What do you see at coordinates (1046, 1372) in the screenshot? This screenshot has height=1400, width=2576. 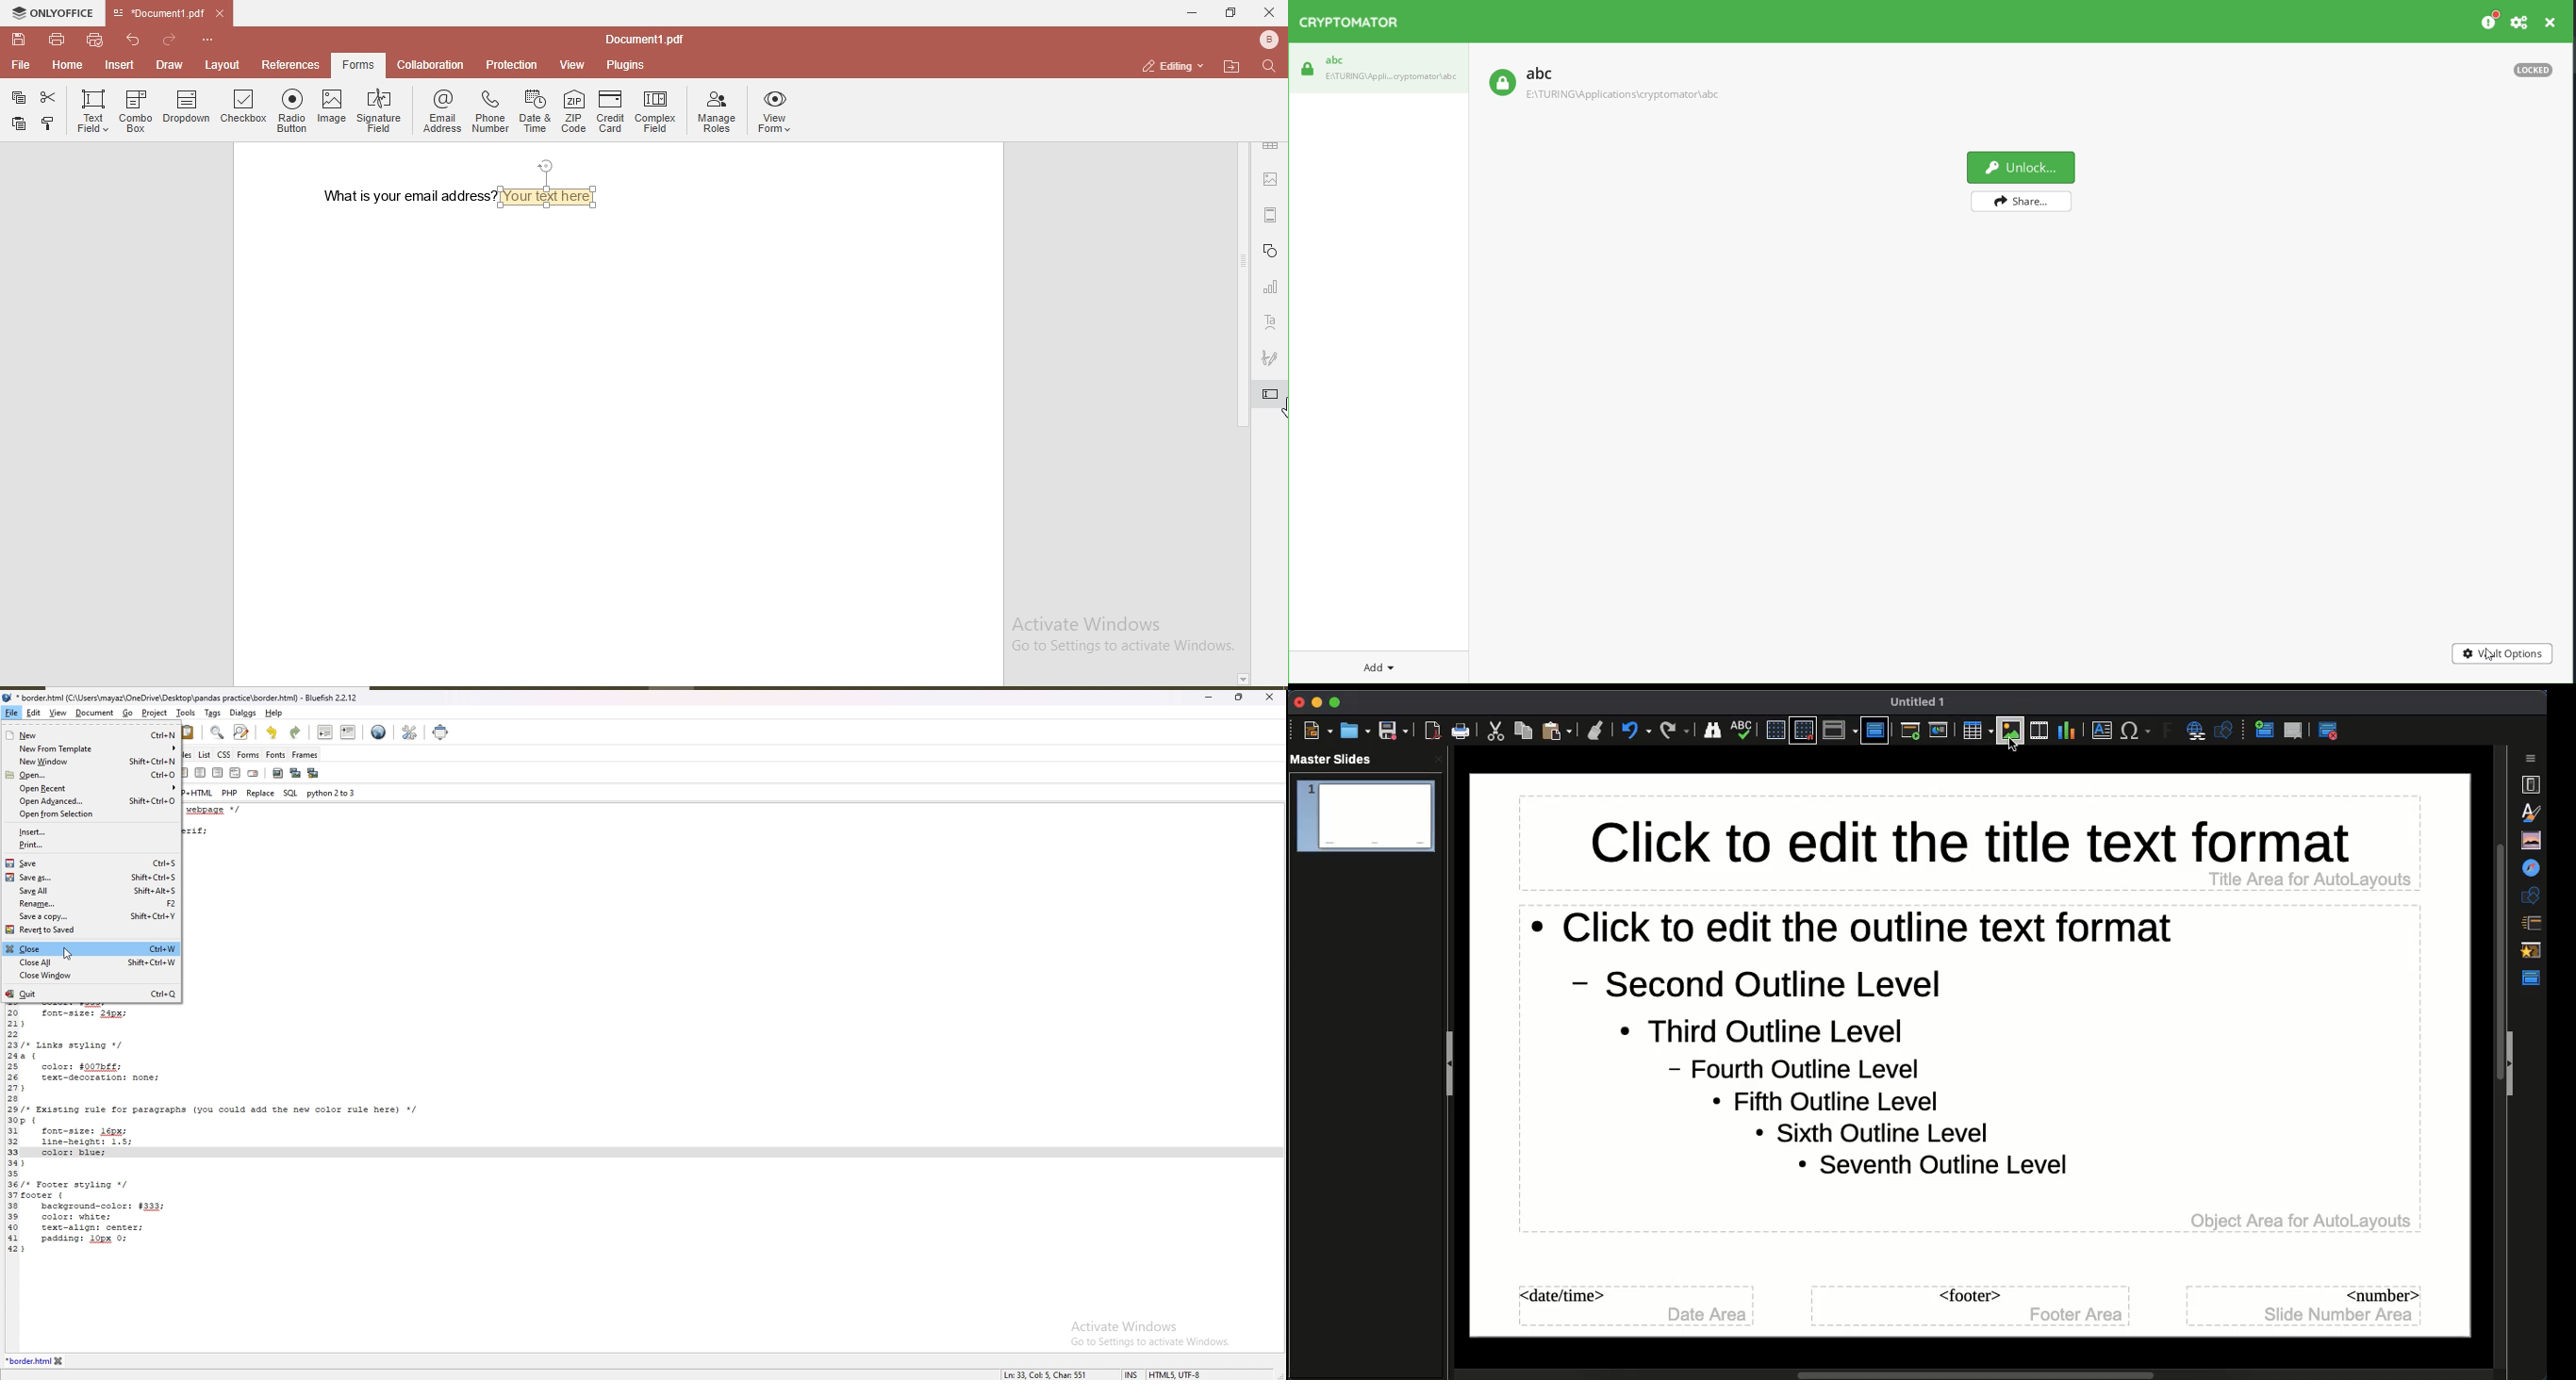 I see `description` at bounding box center [1046, 1372].